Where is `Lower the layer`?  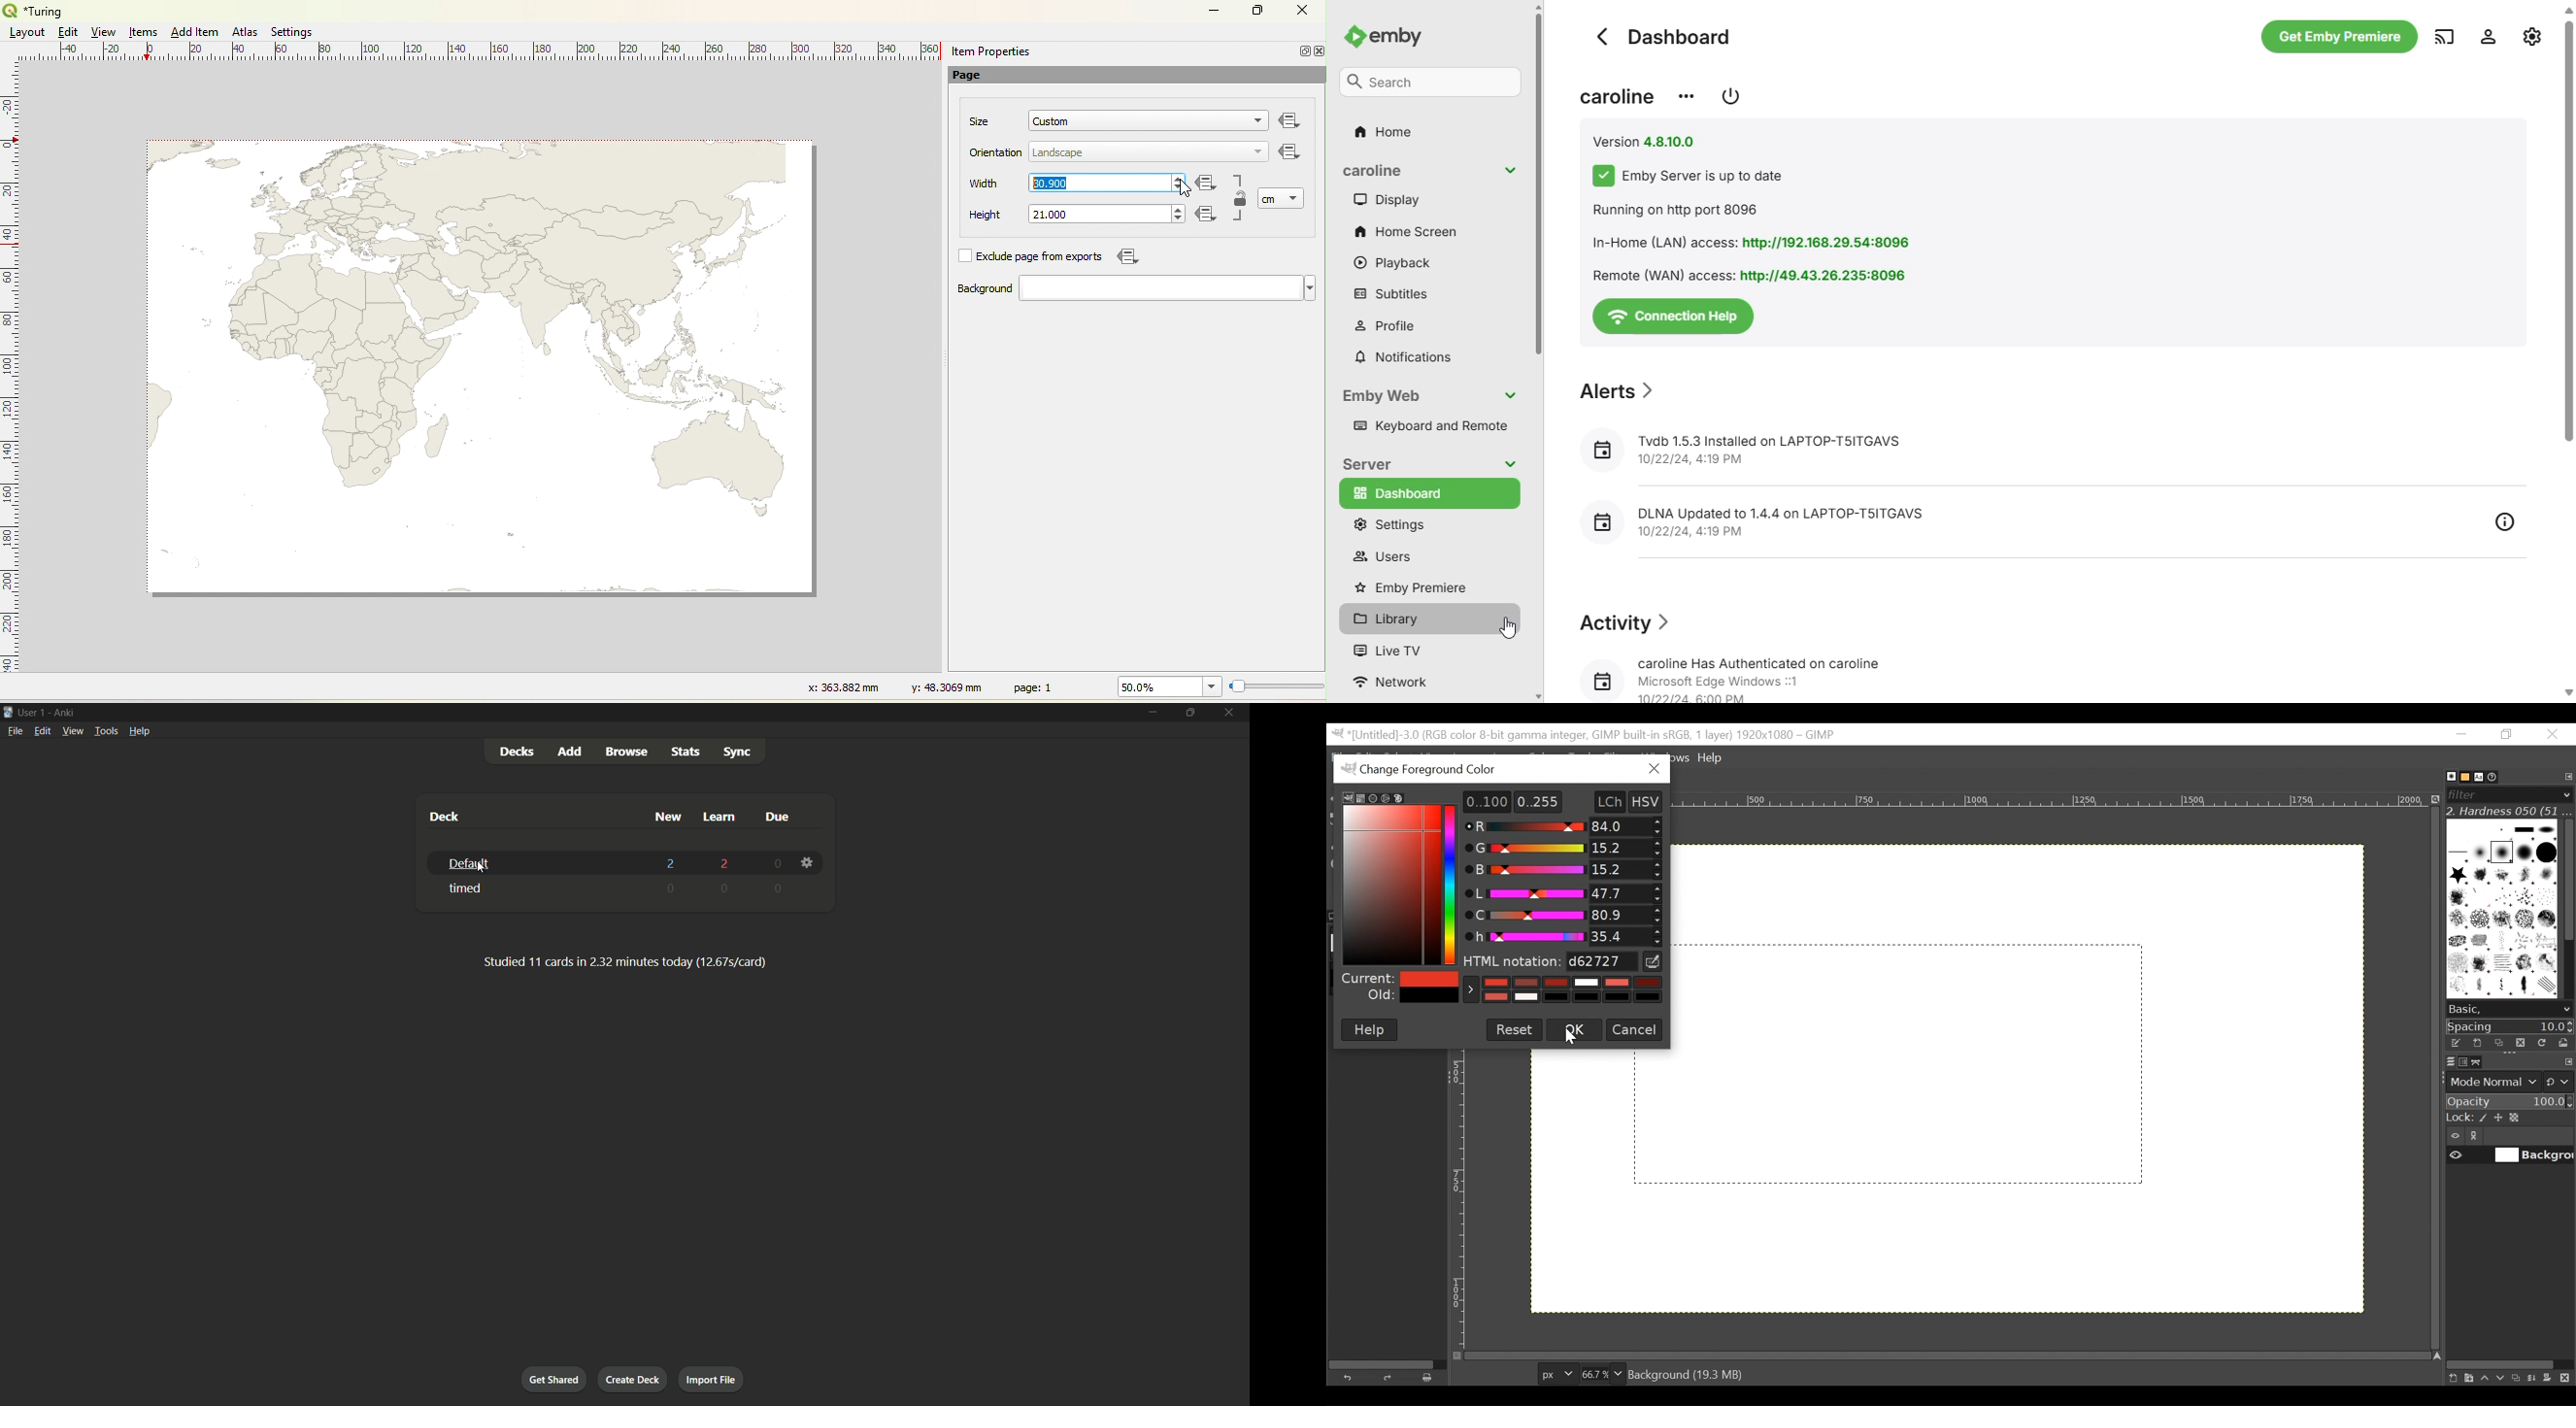
Lower the layer is located at coordinates (2501, 1377).